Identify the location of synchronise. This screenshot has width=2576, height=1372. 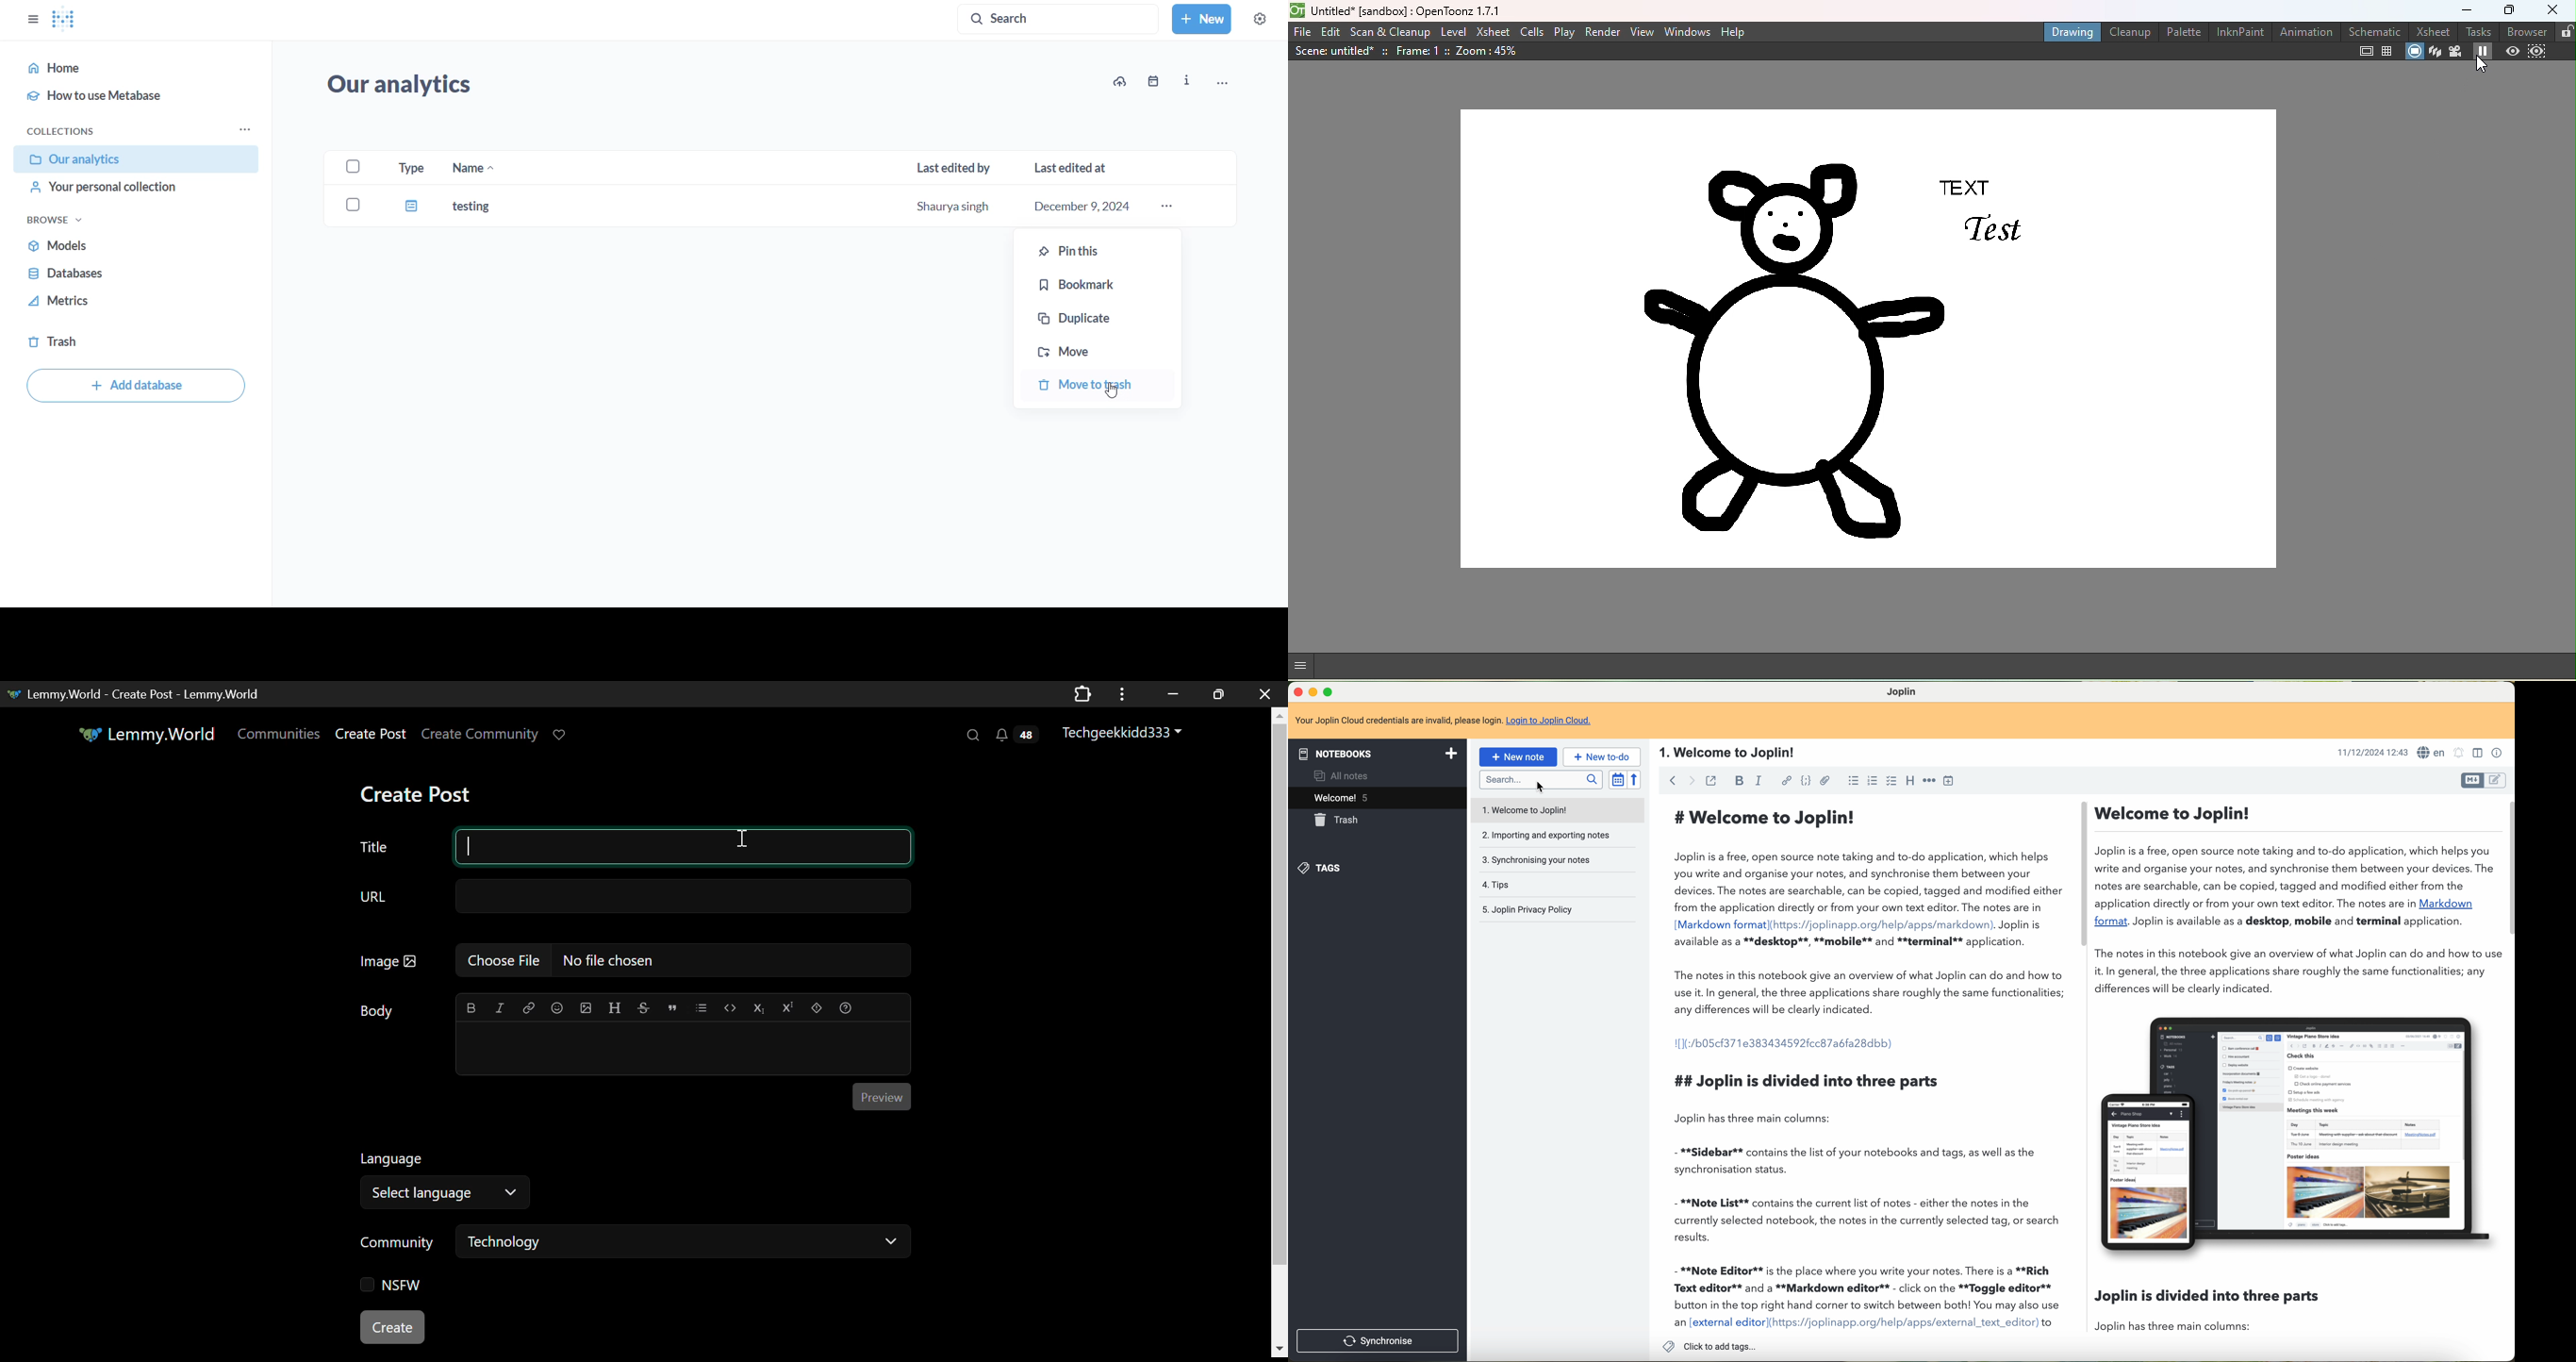
(1375, 1340).